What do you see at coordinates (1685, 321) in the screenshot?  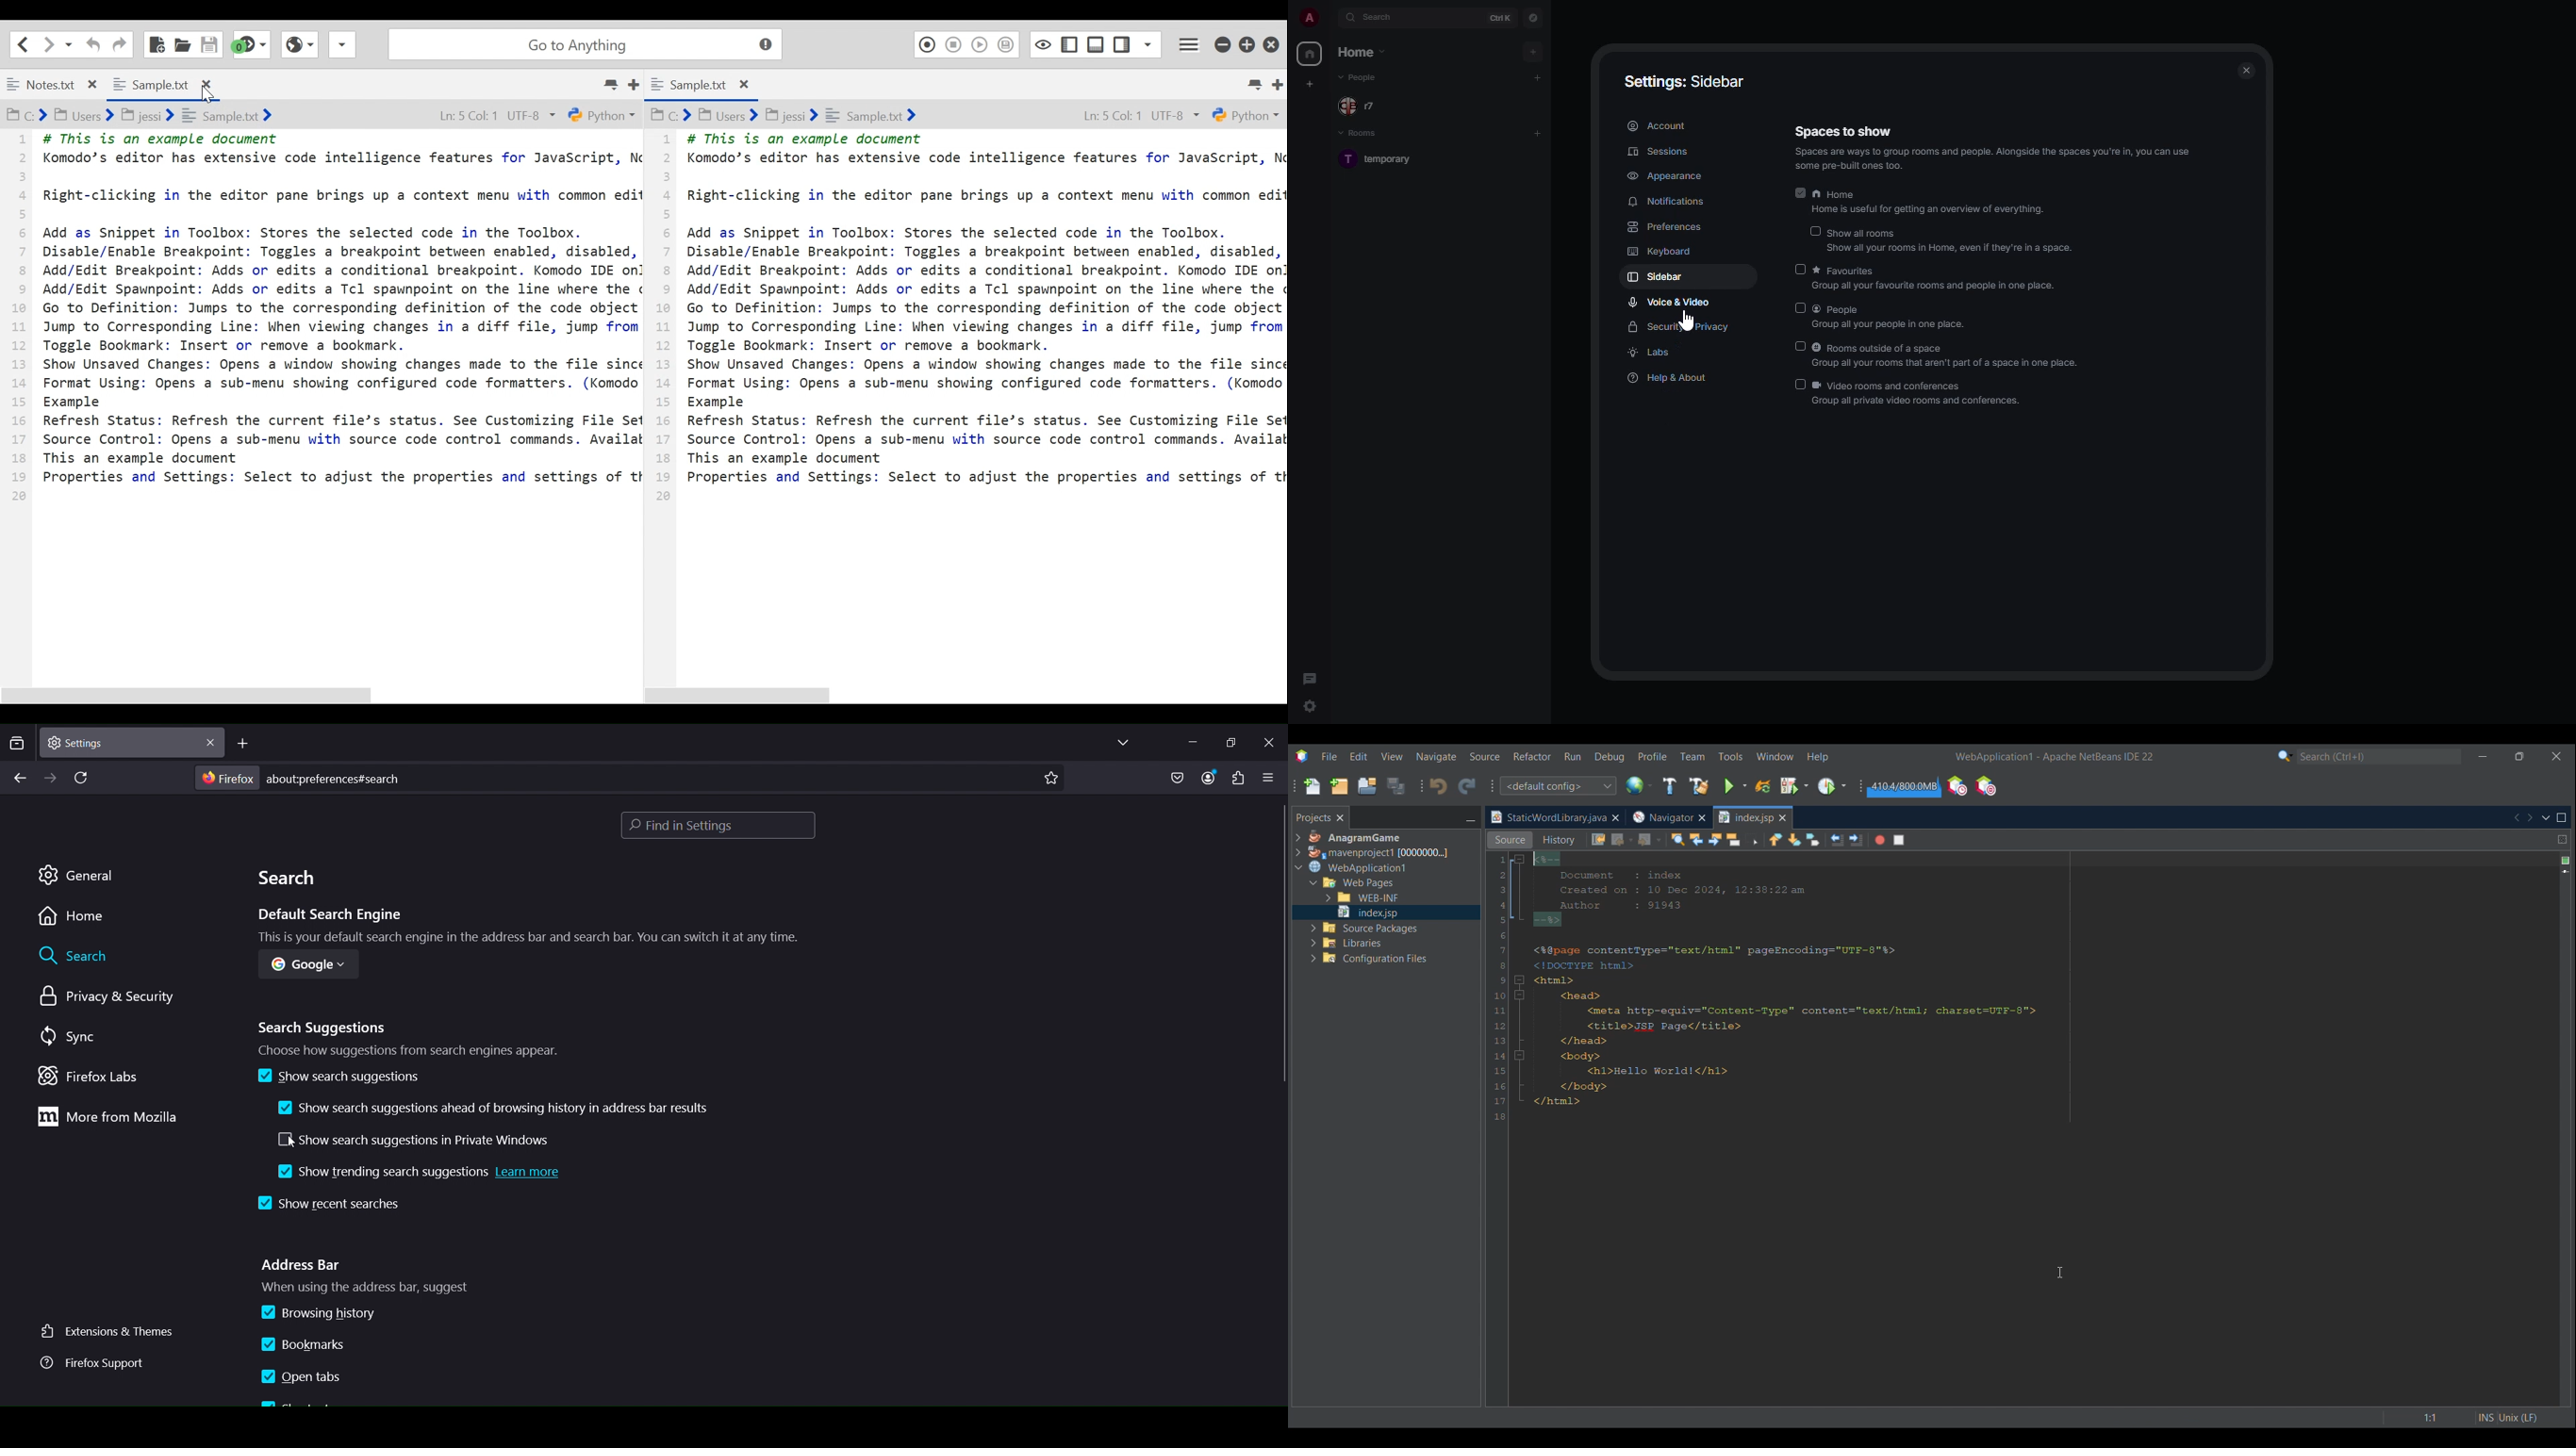 I see `cursor` at bounding box center [1685, 321].